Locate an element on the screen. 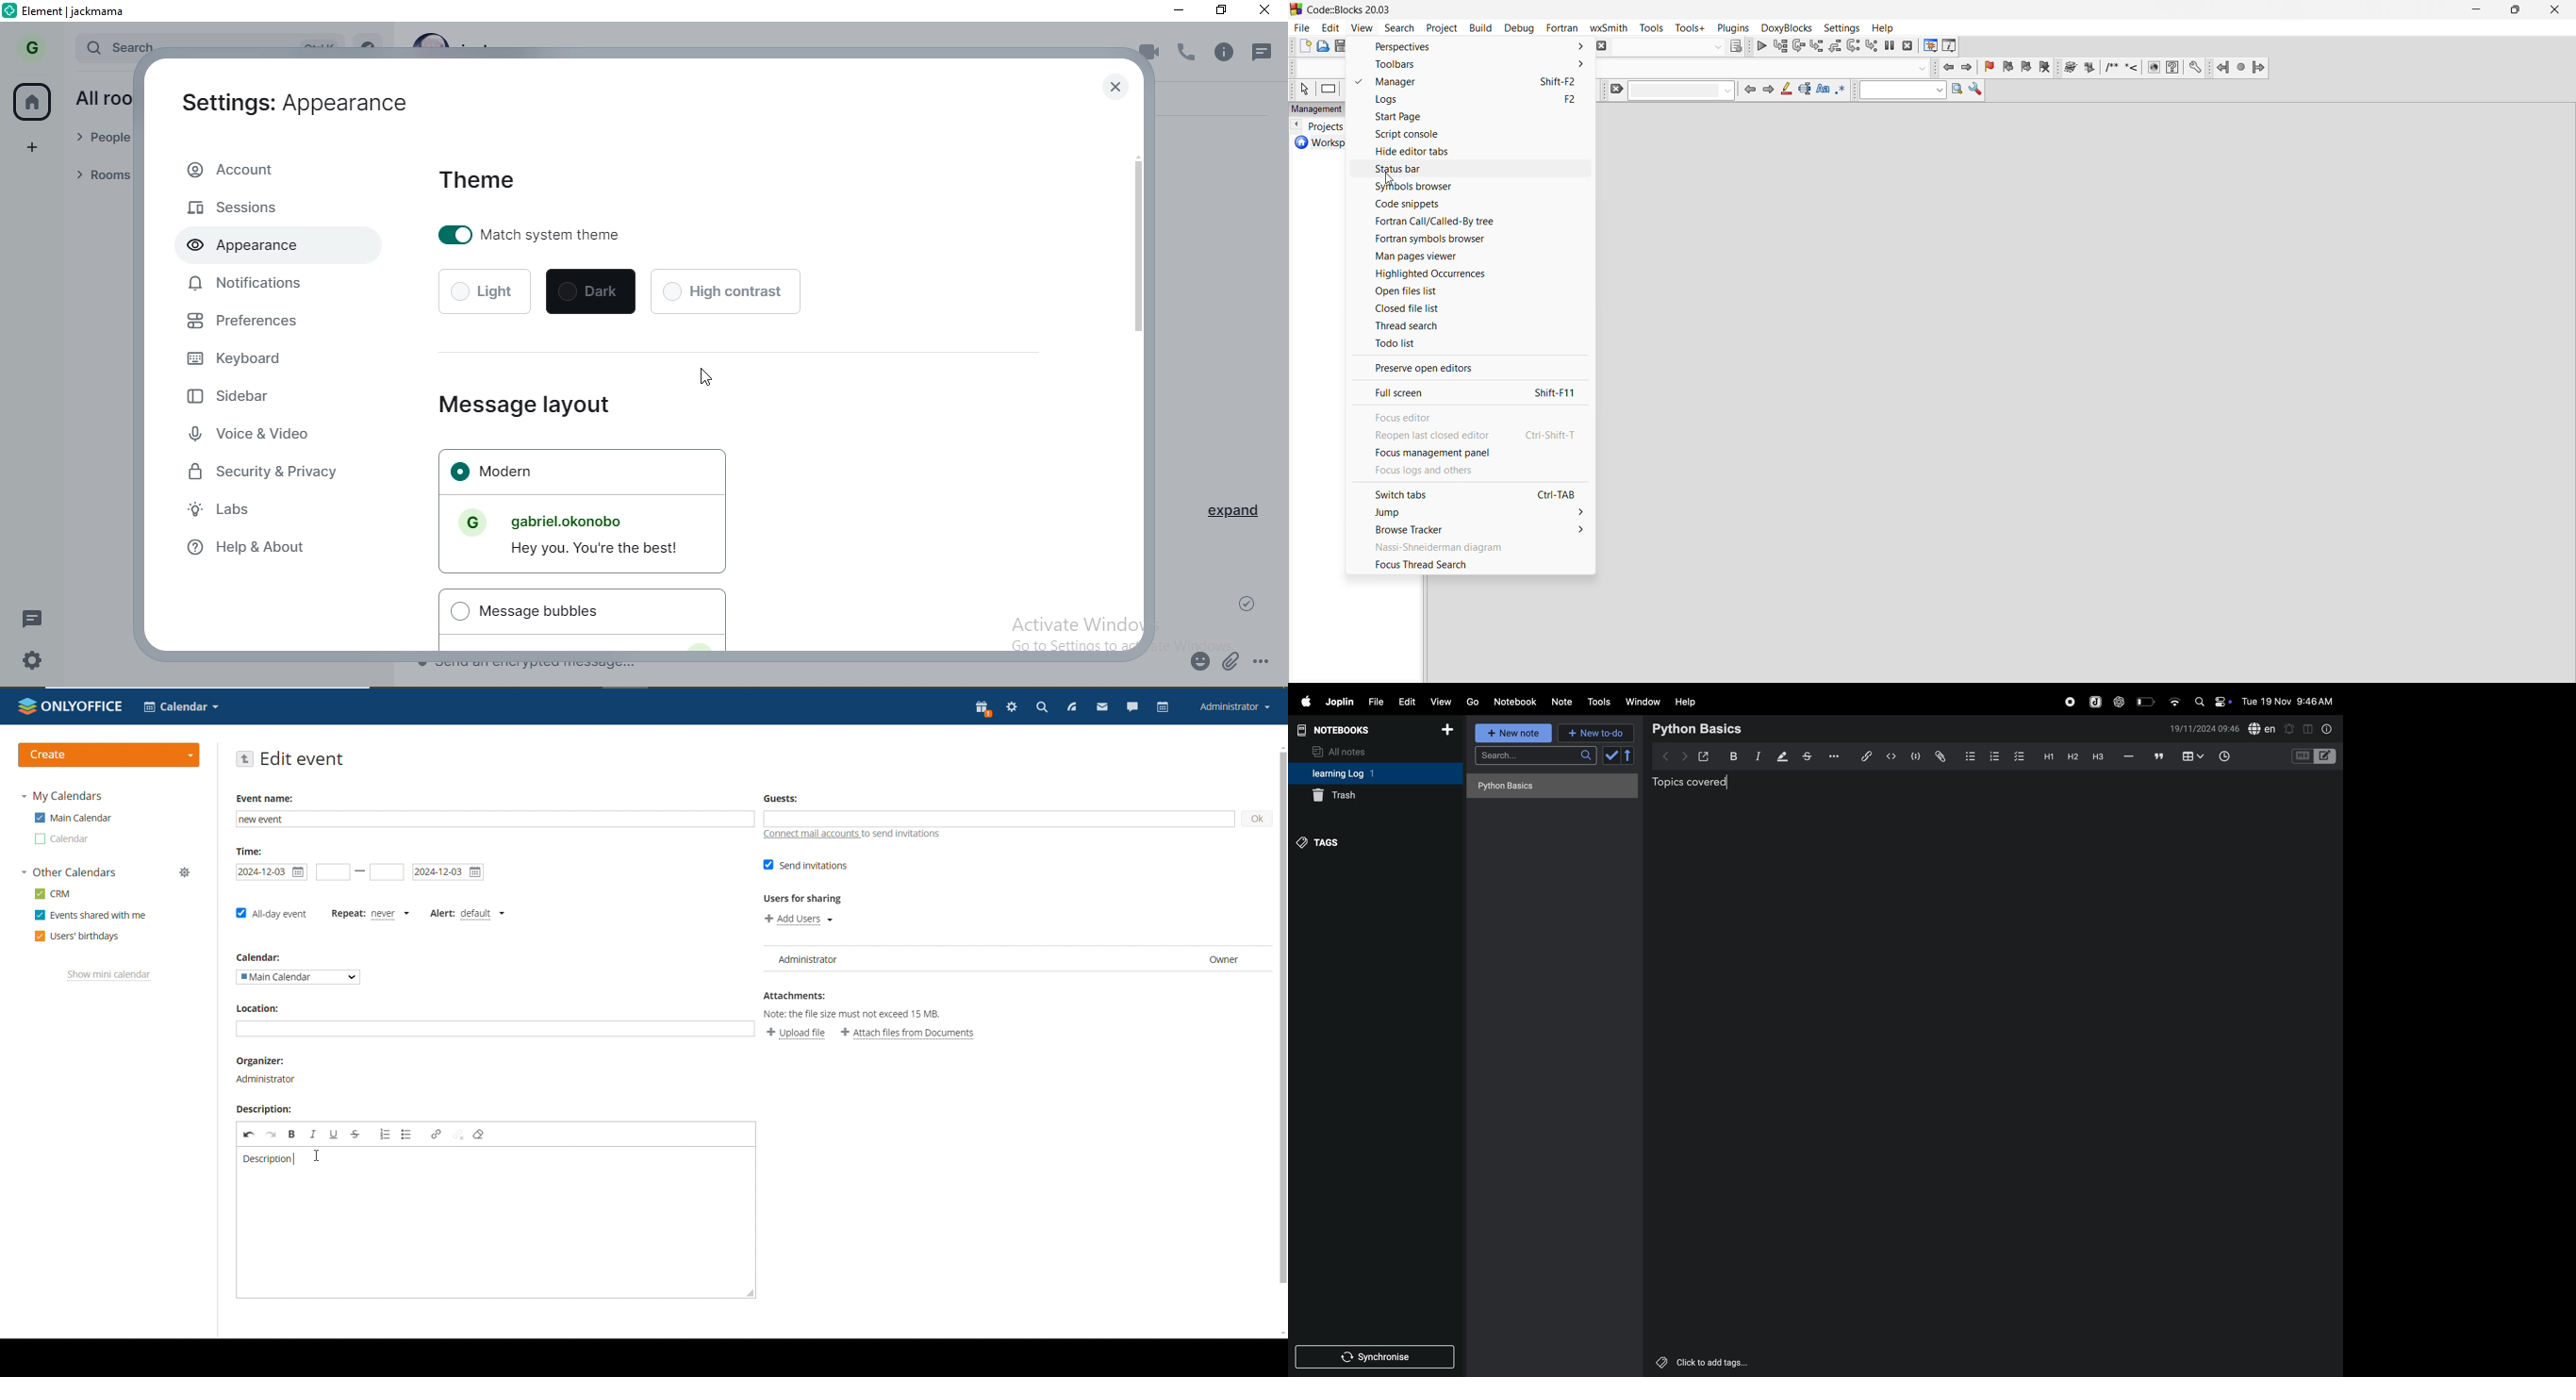 This screenshot has width=2576, height=1400. file is located at coordinates (1374, 702).